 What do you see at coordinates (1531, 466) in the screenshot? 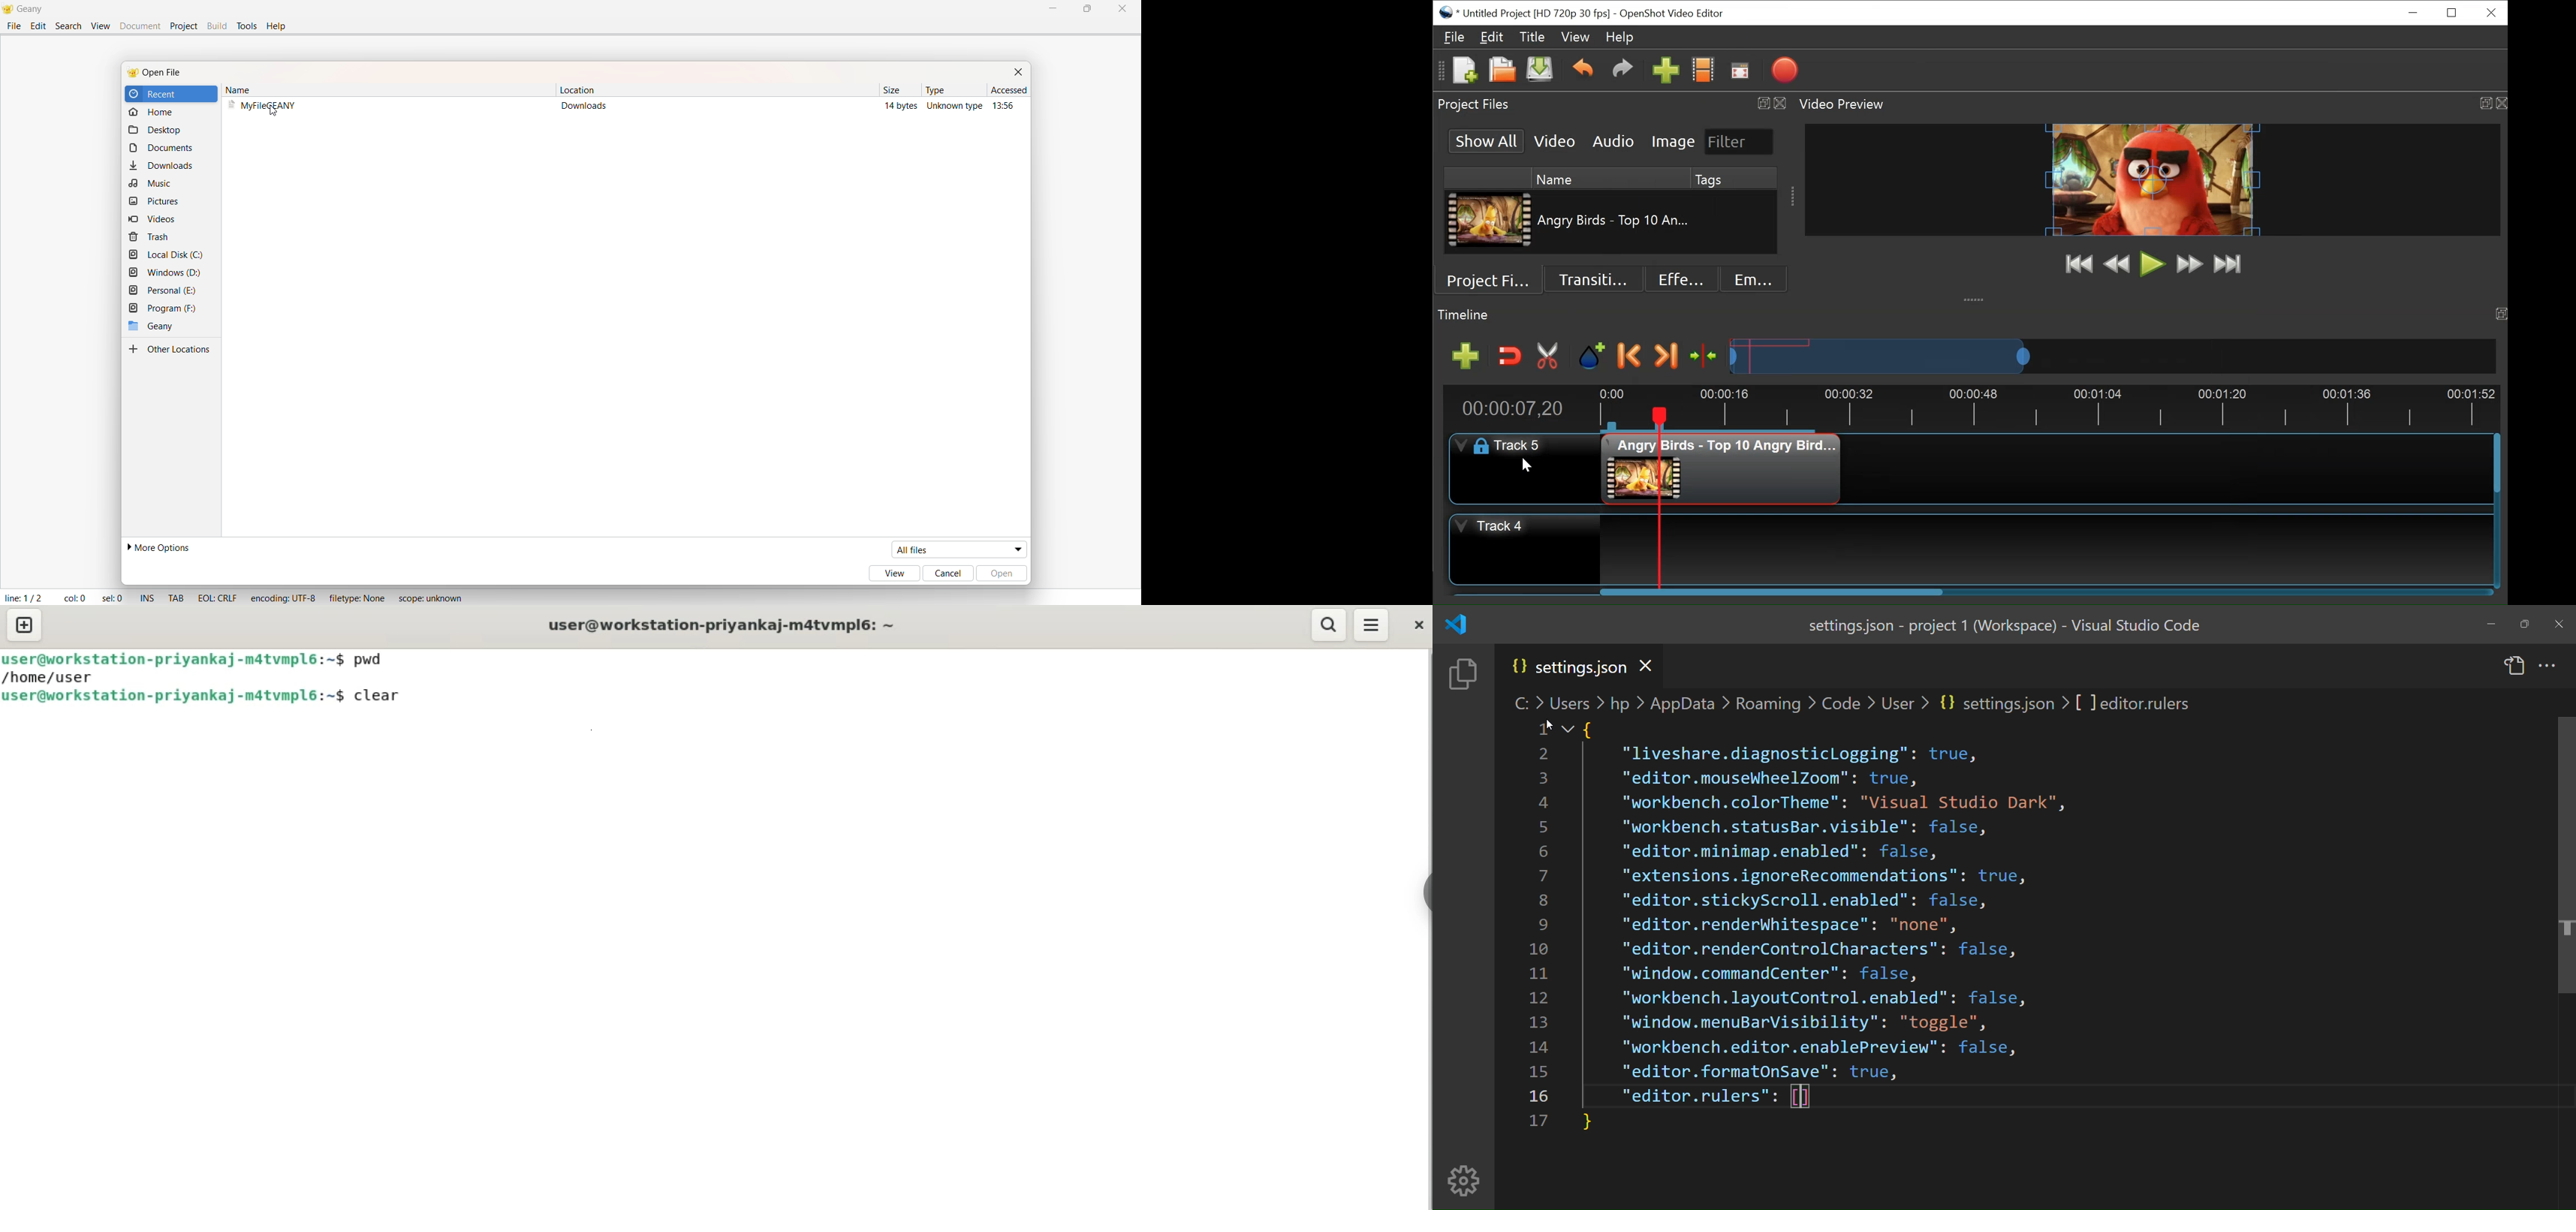
I see `Cursor` at bounding box center [1531, 466].